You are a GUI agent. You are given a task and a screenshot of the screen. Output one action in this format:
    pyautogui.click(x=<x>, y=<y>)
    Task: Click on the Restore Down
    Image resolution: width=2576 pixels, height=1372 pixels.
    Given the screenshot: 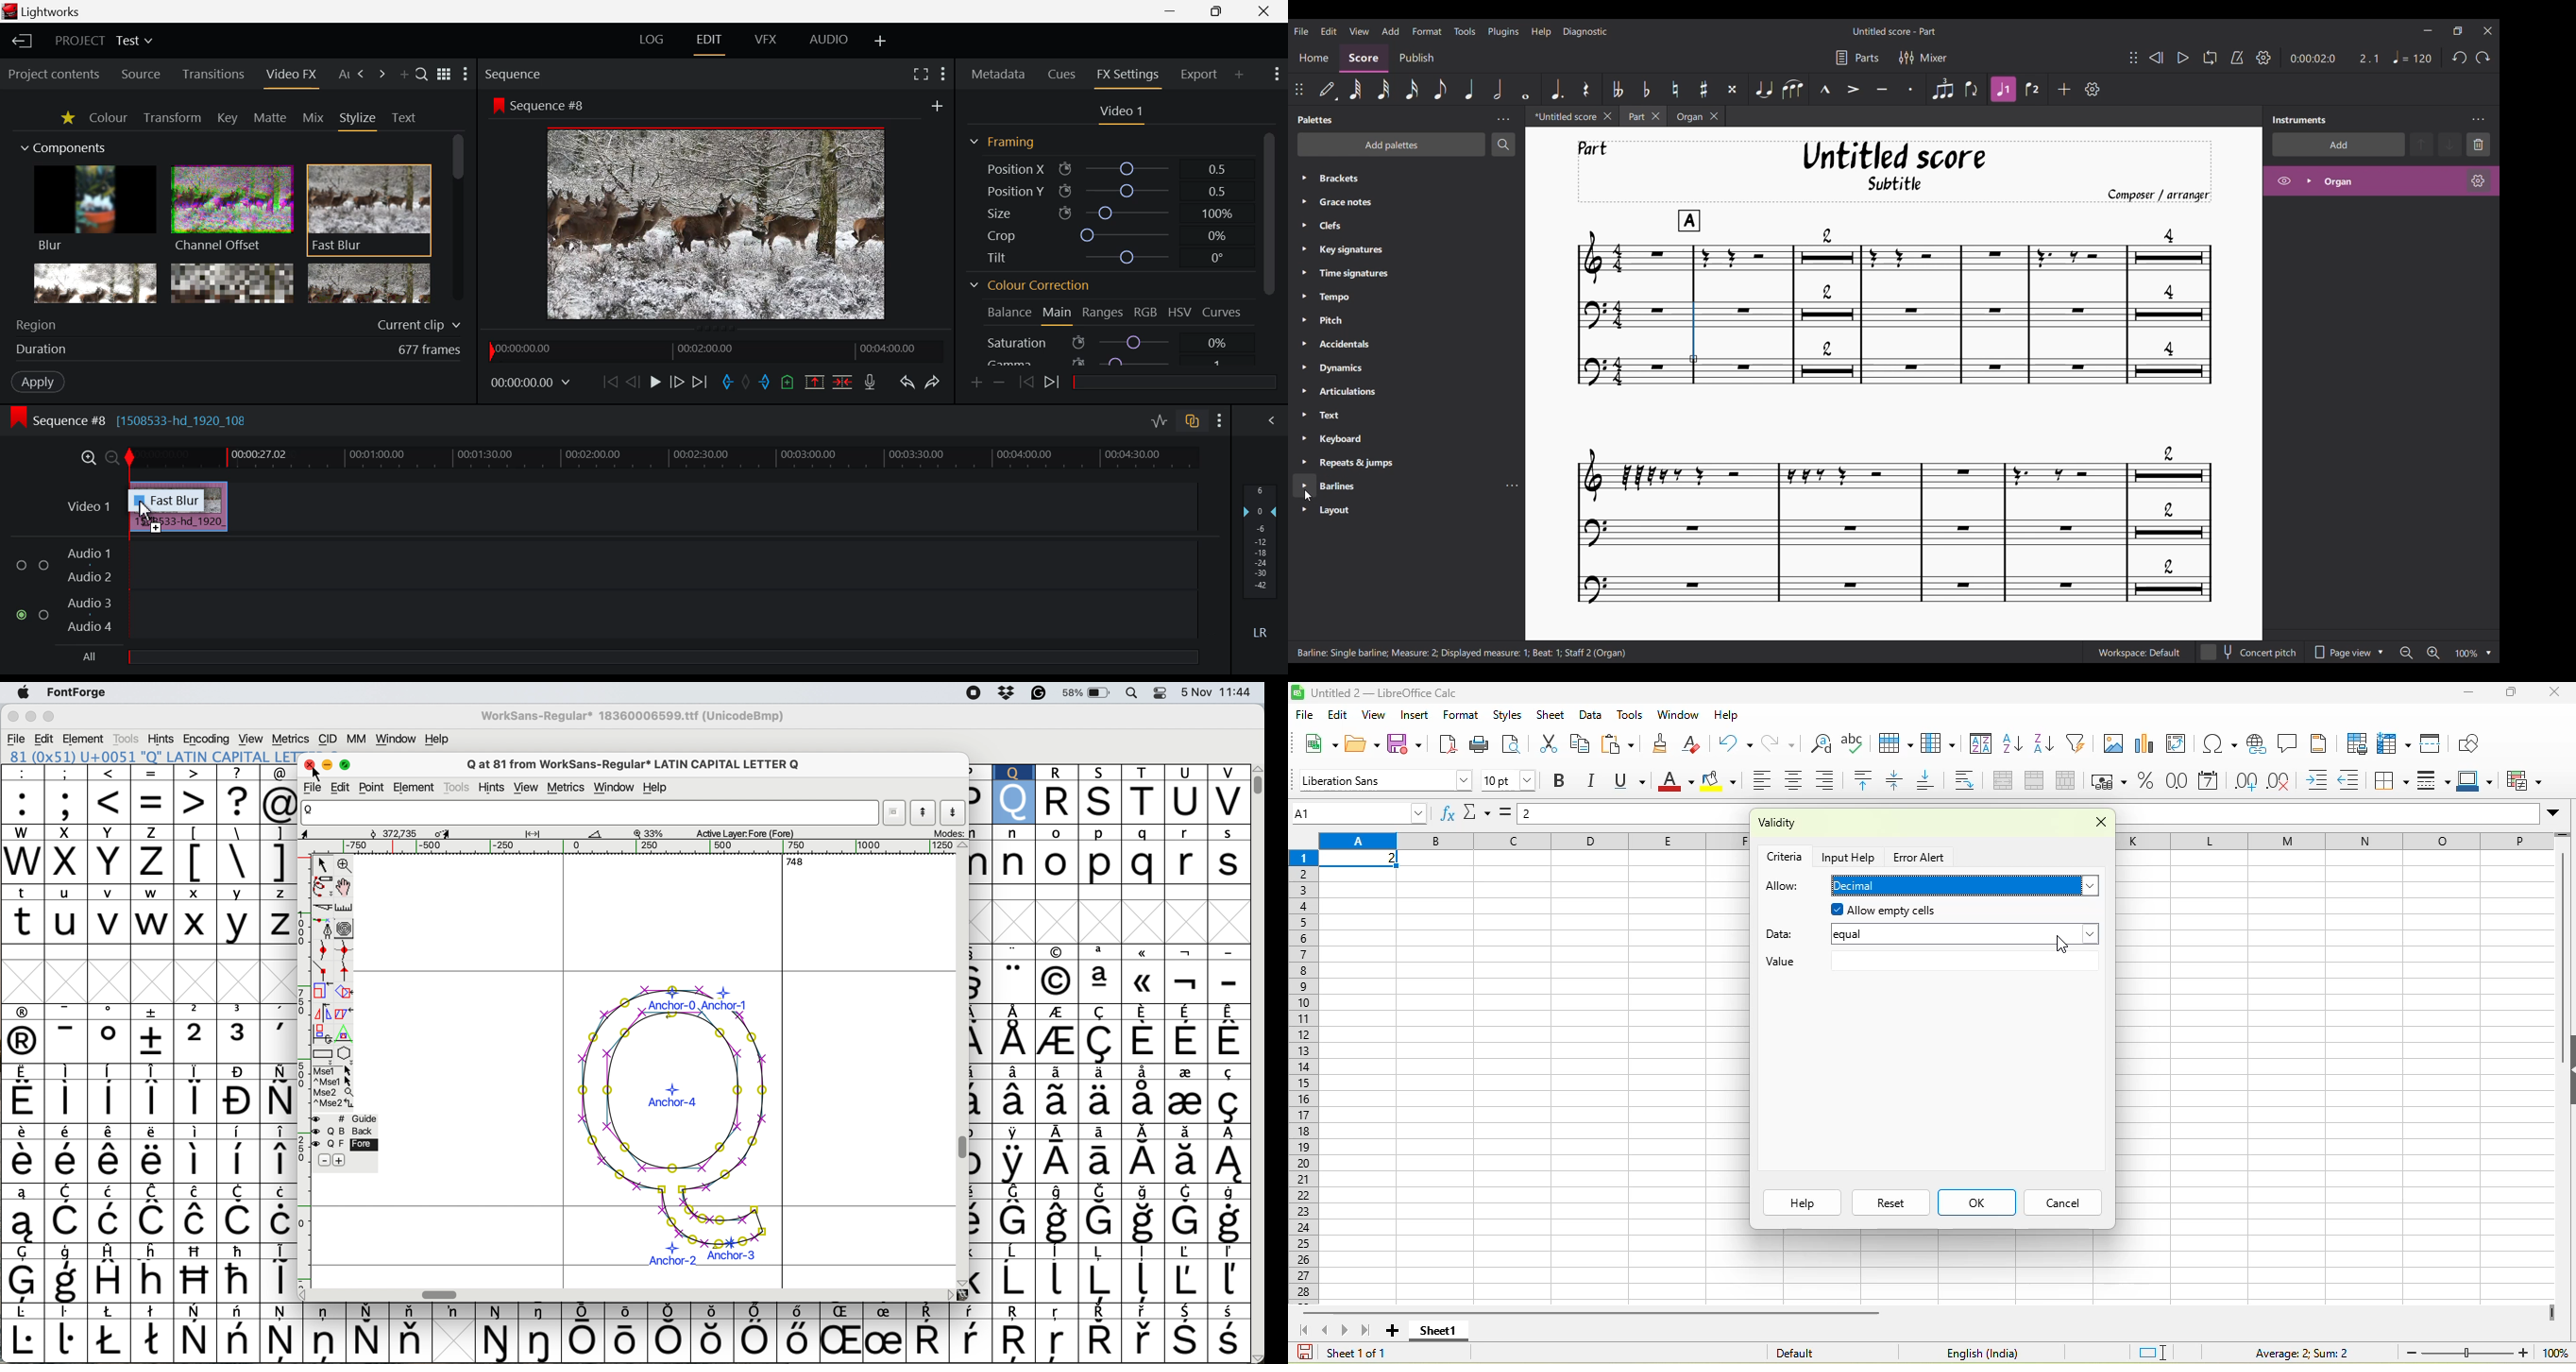 What is the action you would take?
    pyautogui.click(x=1175, y=11)
    